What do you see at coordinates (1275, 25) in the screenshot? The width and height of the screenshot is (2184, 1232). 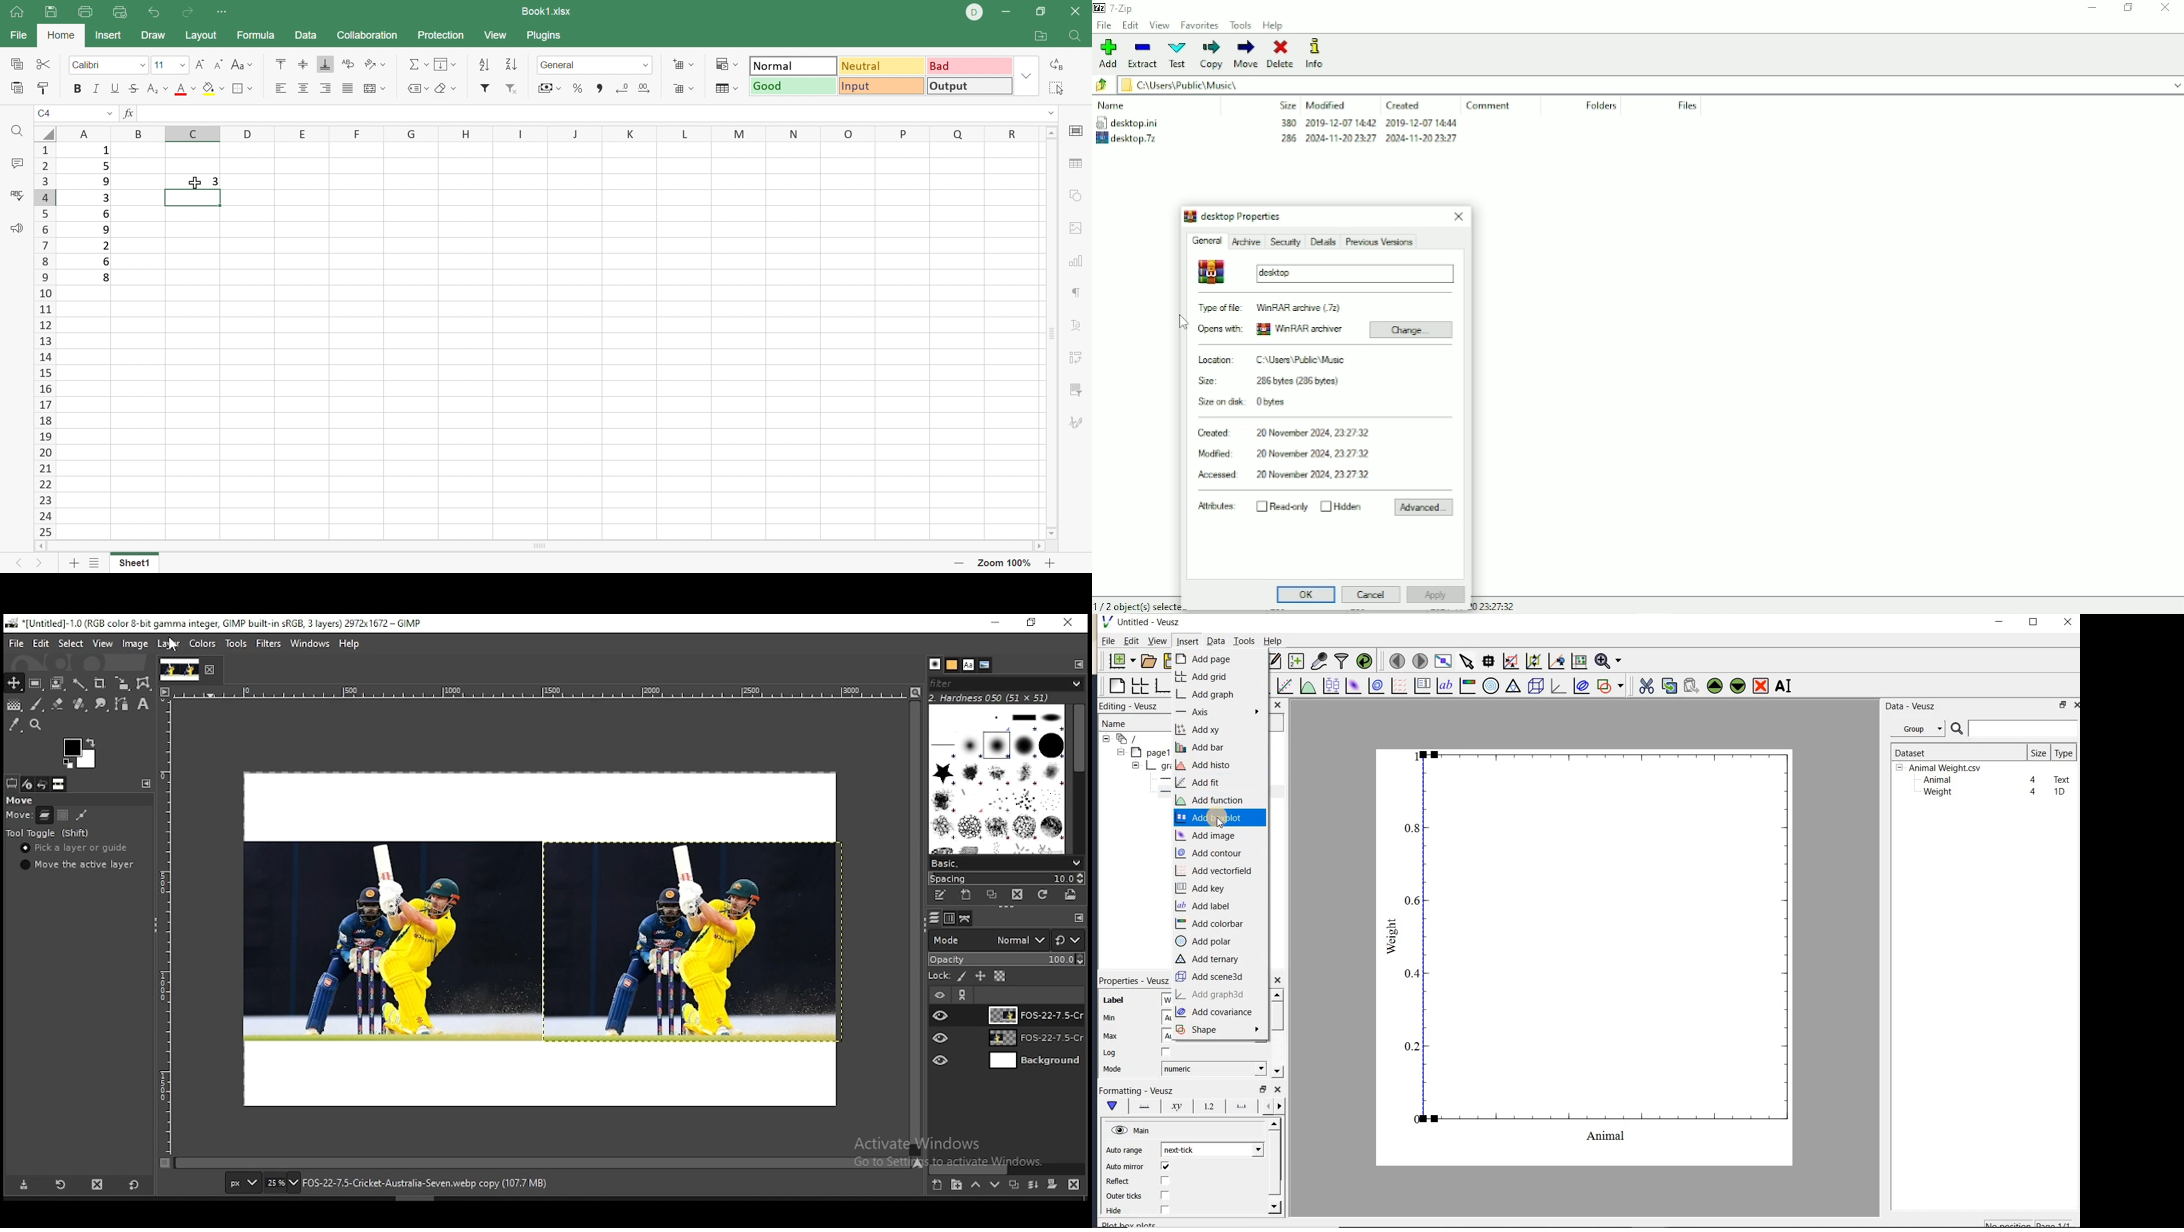 I see `Help` at bounding box center [1275, 25].